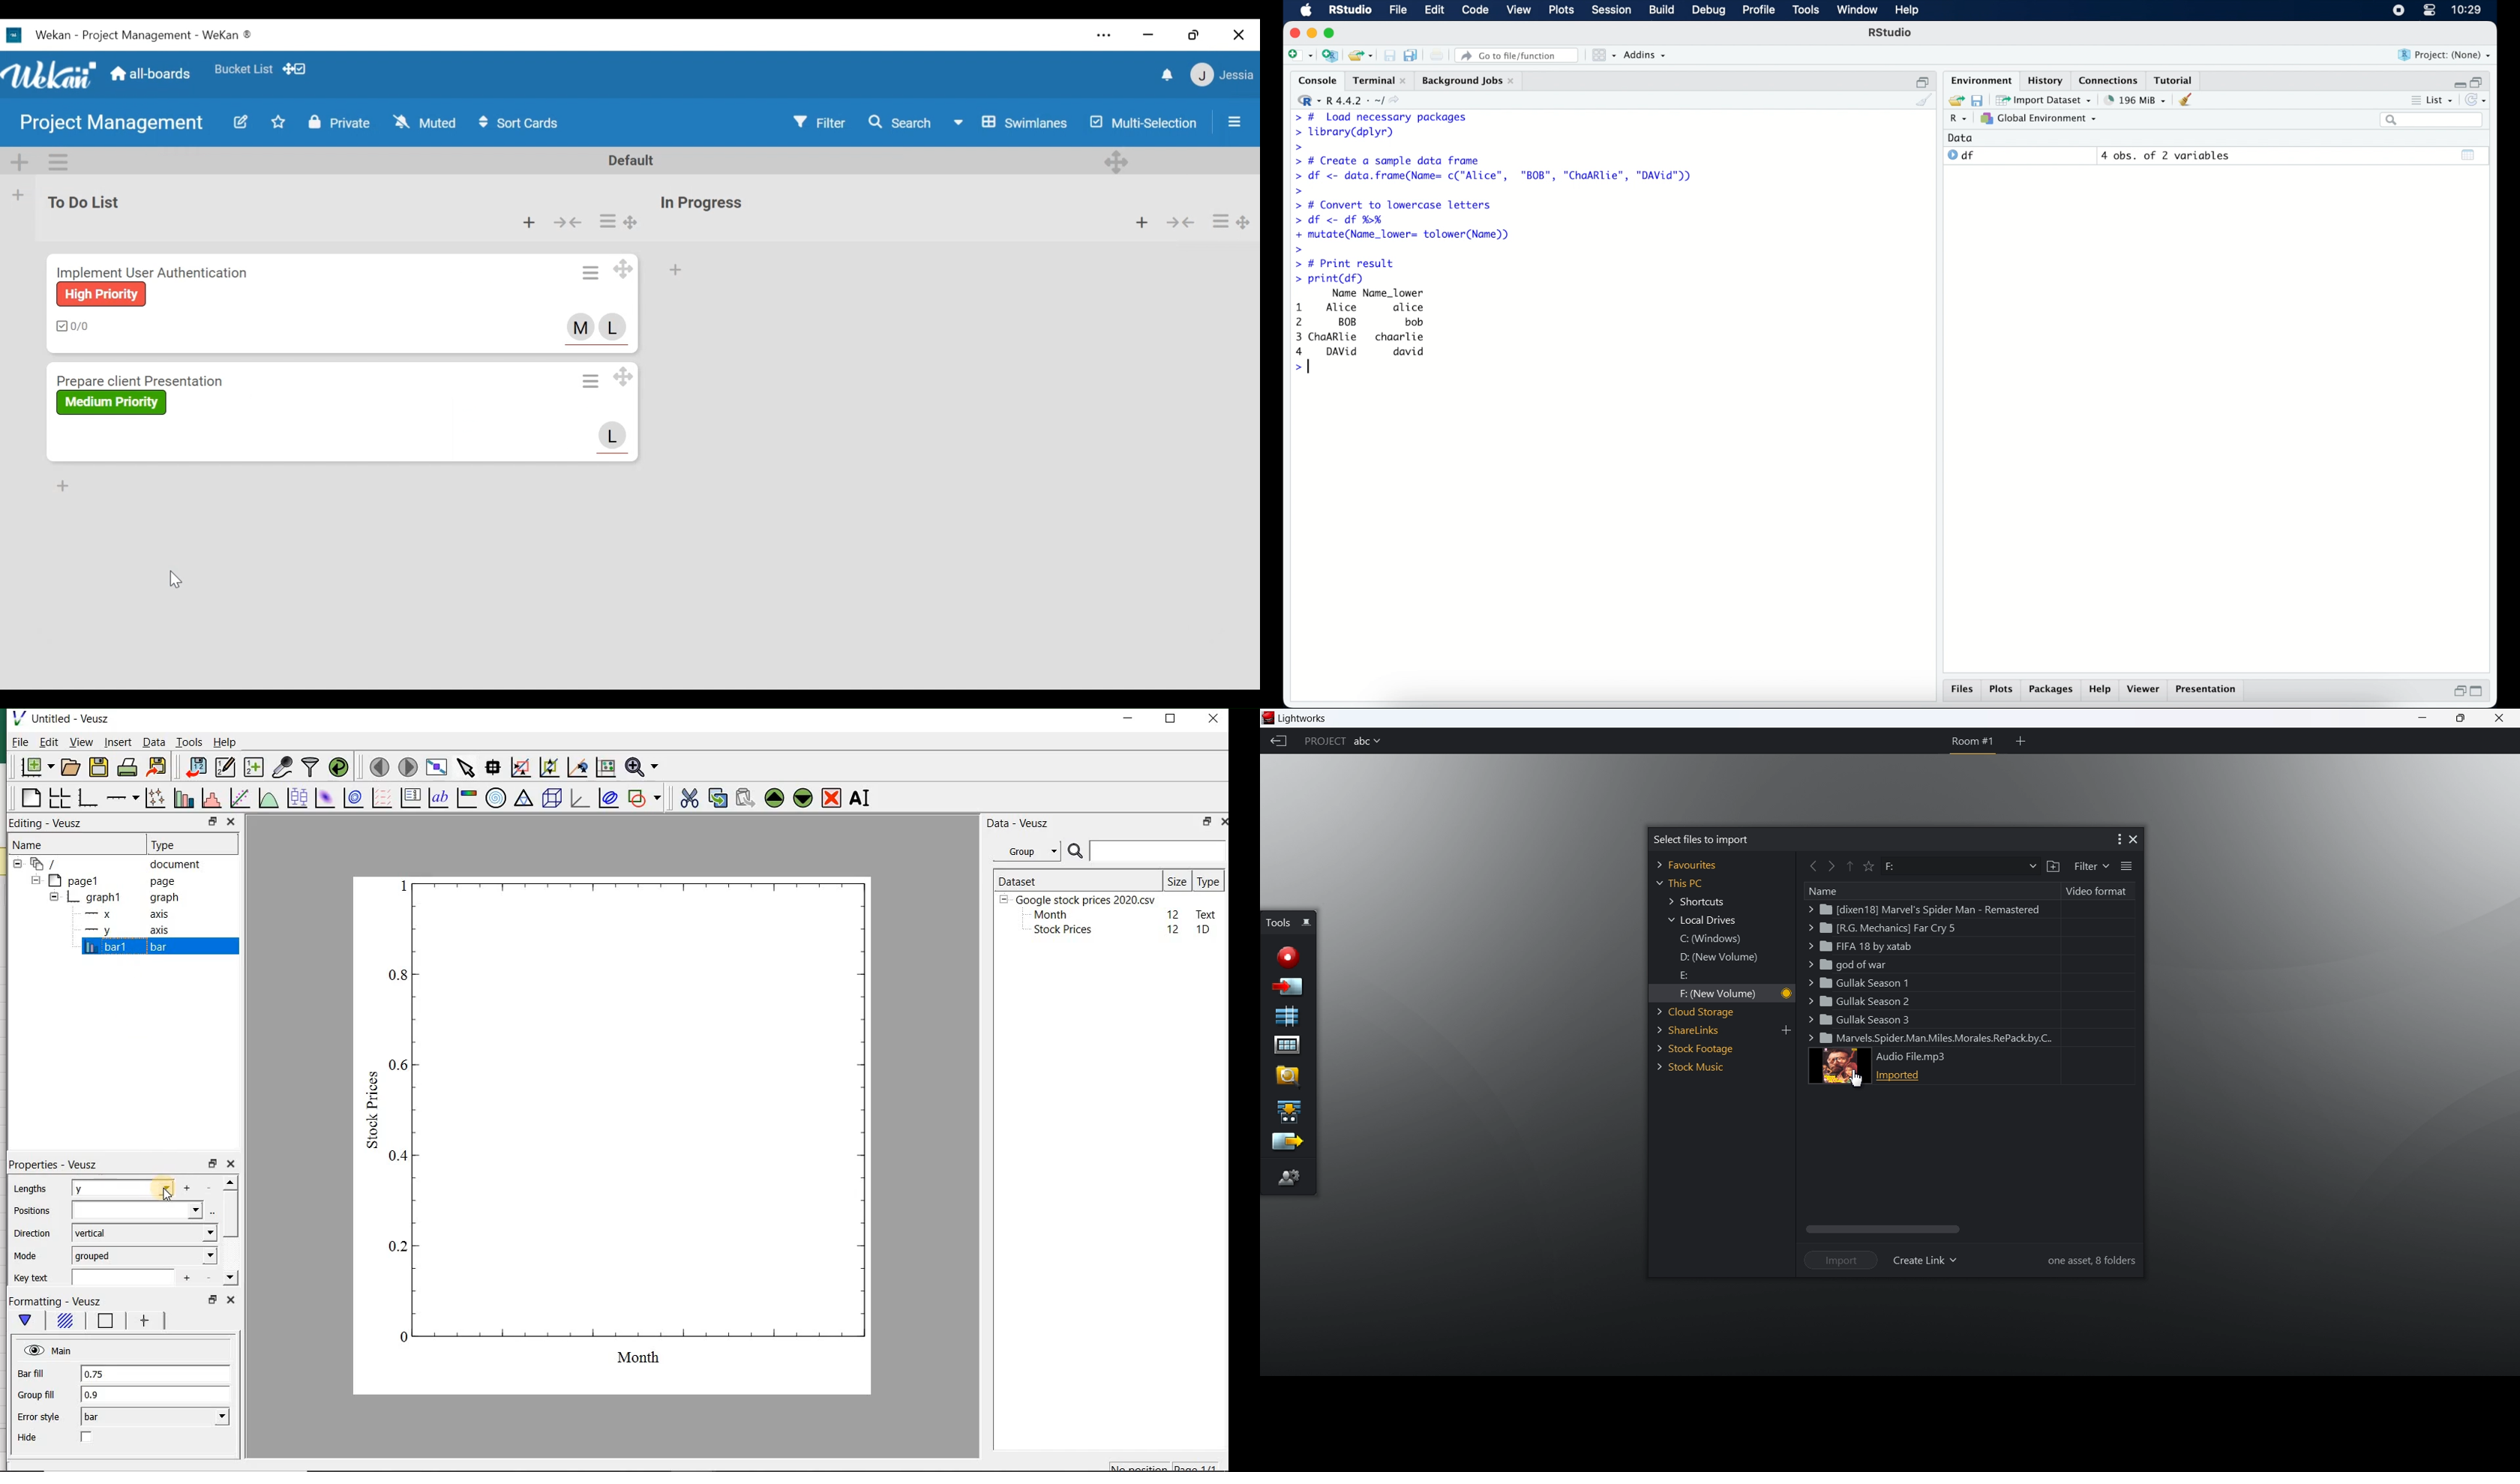 This screenshot has width=2520, height=1484. What do you see at coordinates (1710, 940) in the screenshot?
I see `C windows` at bounding box center [1710, 940].